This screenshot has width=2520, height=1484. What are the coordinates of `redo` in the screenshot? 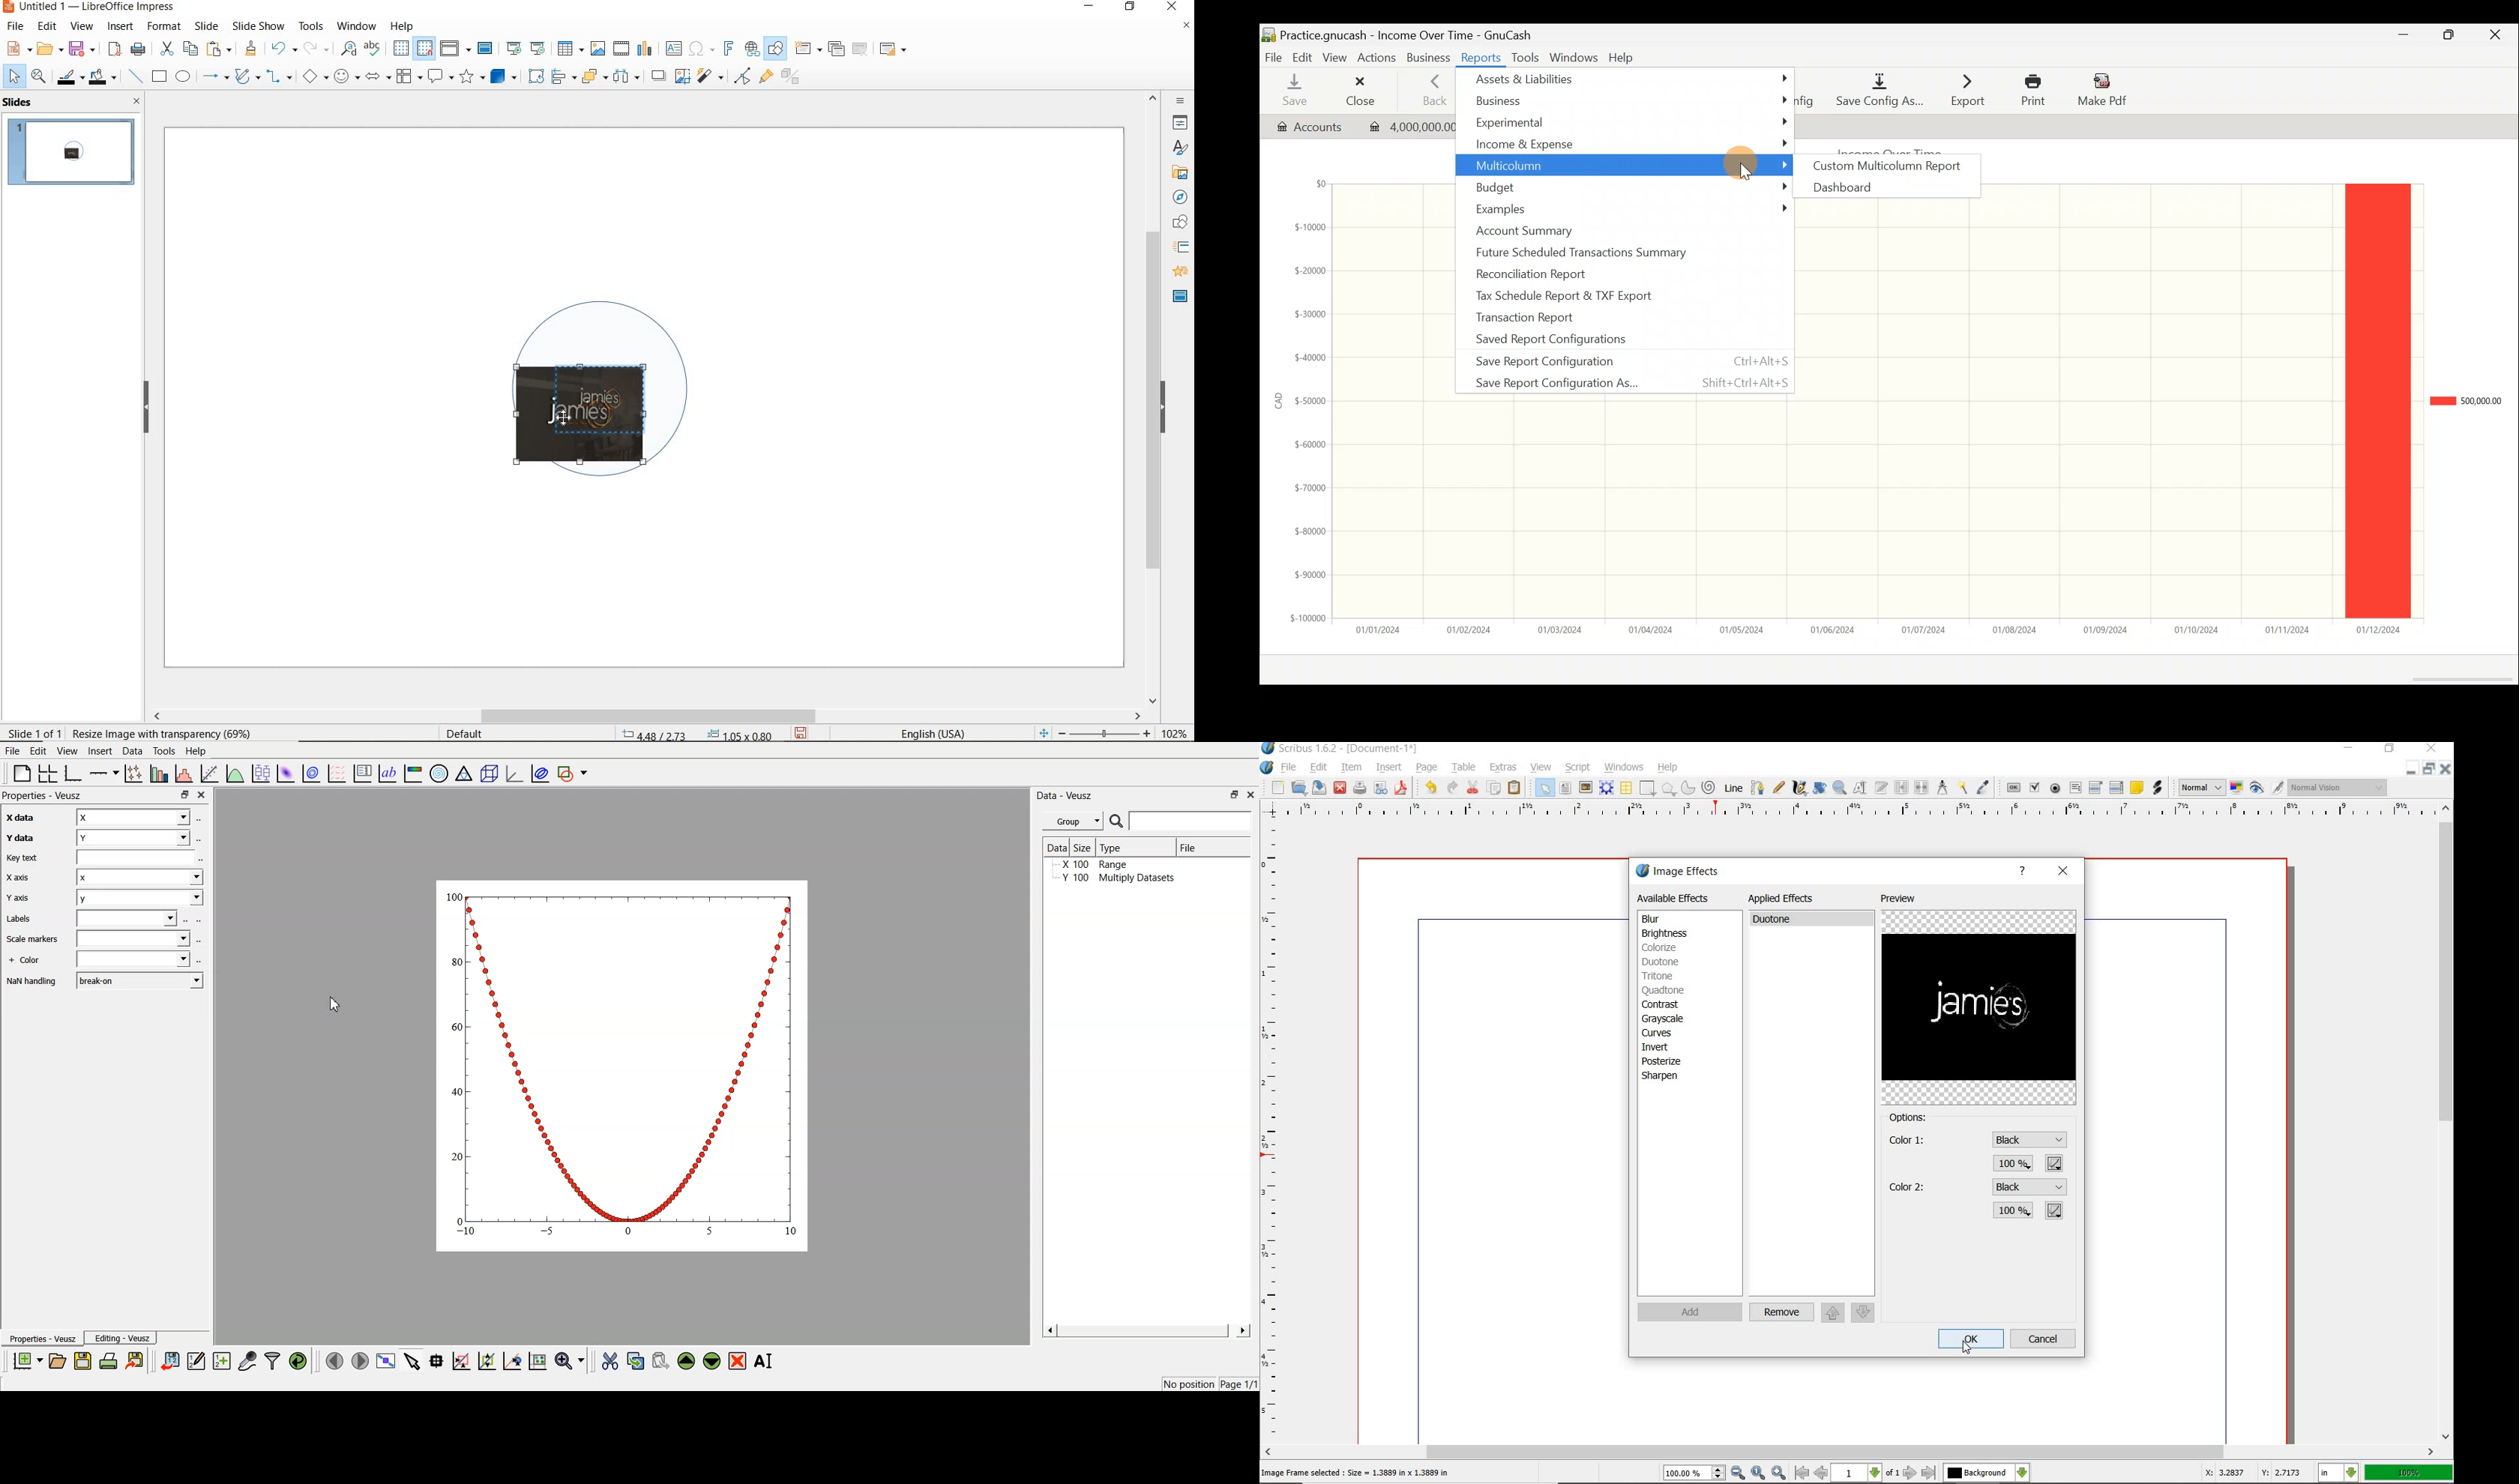 It's located at (316, 48).